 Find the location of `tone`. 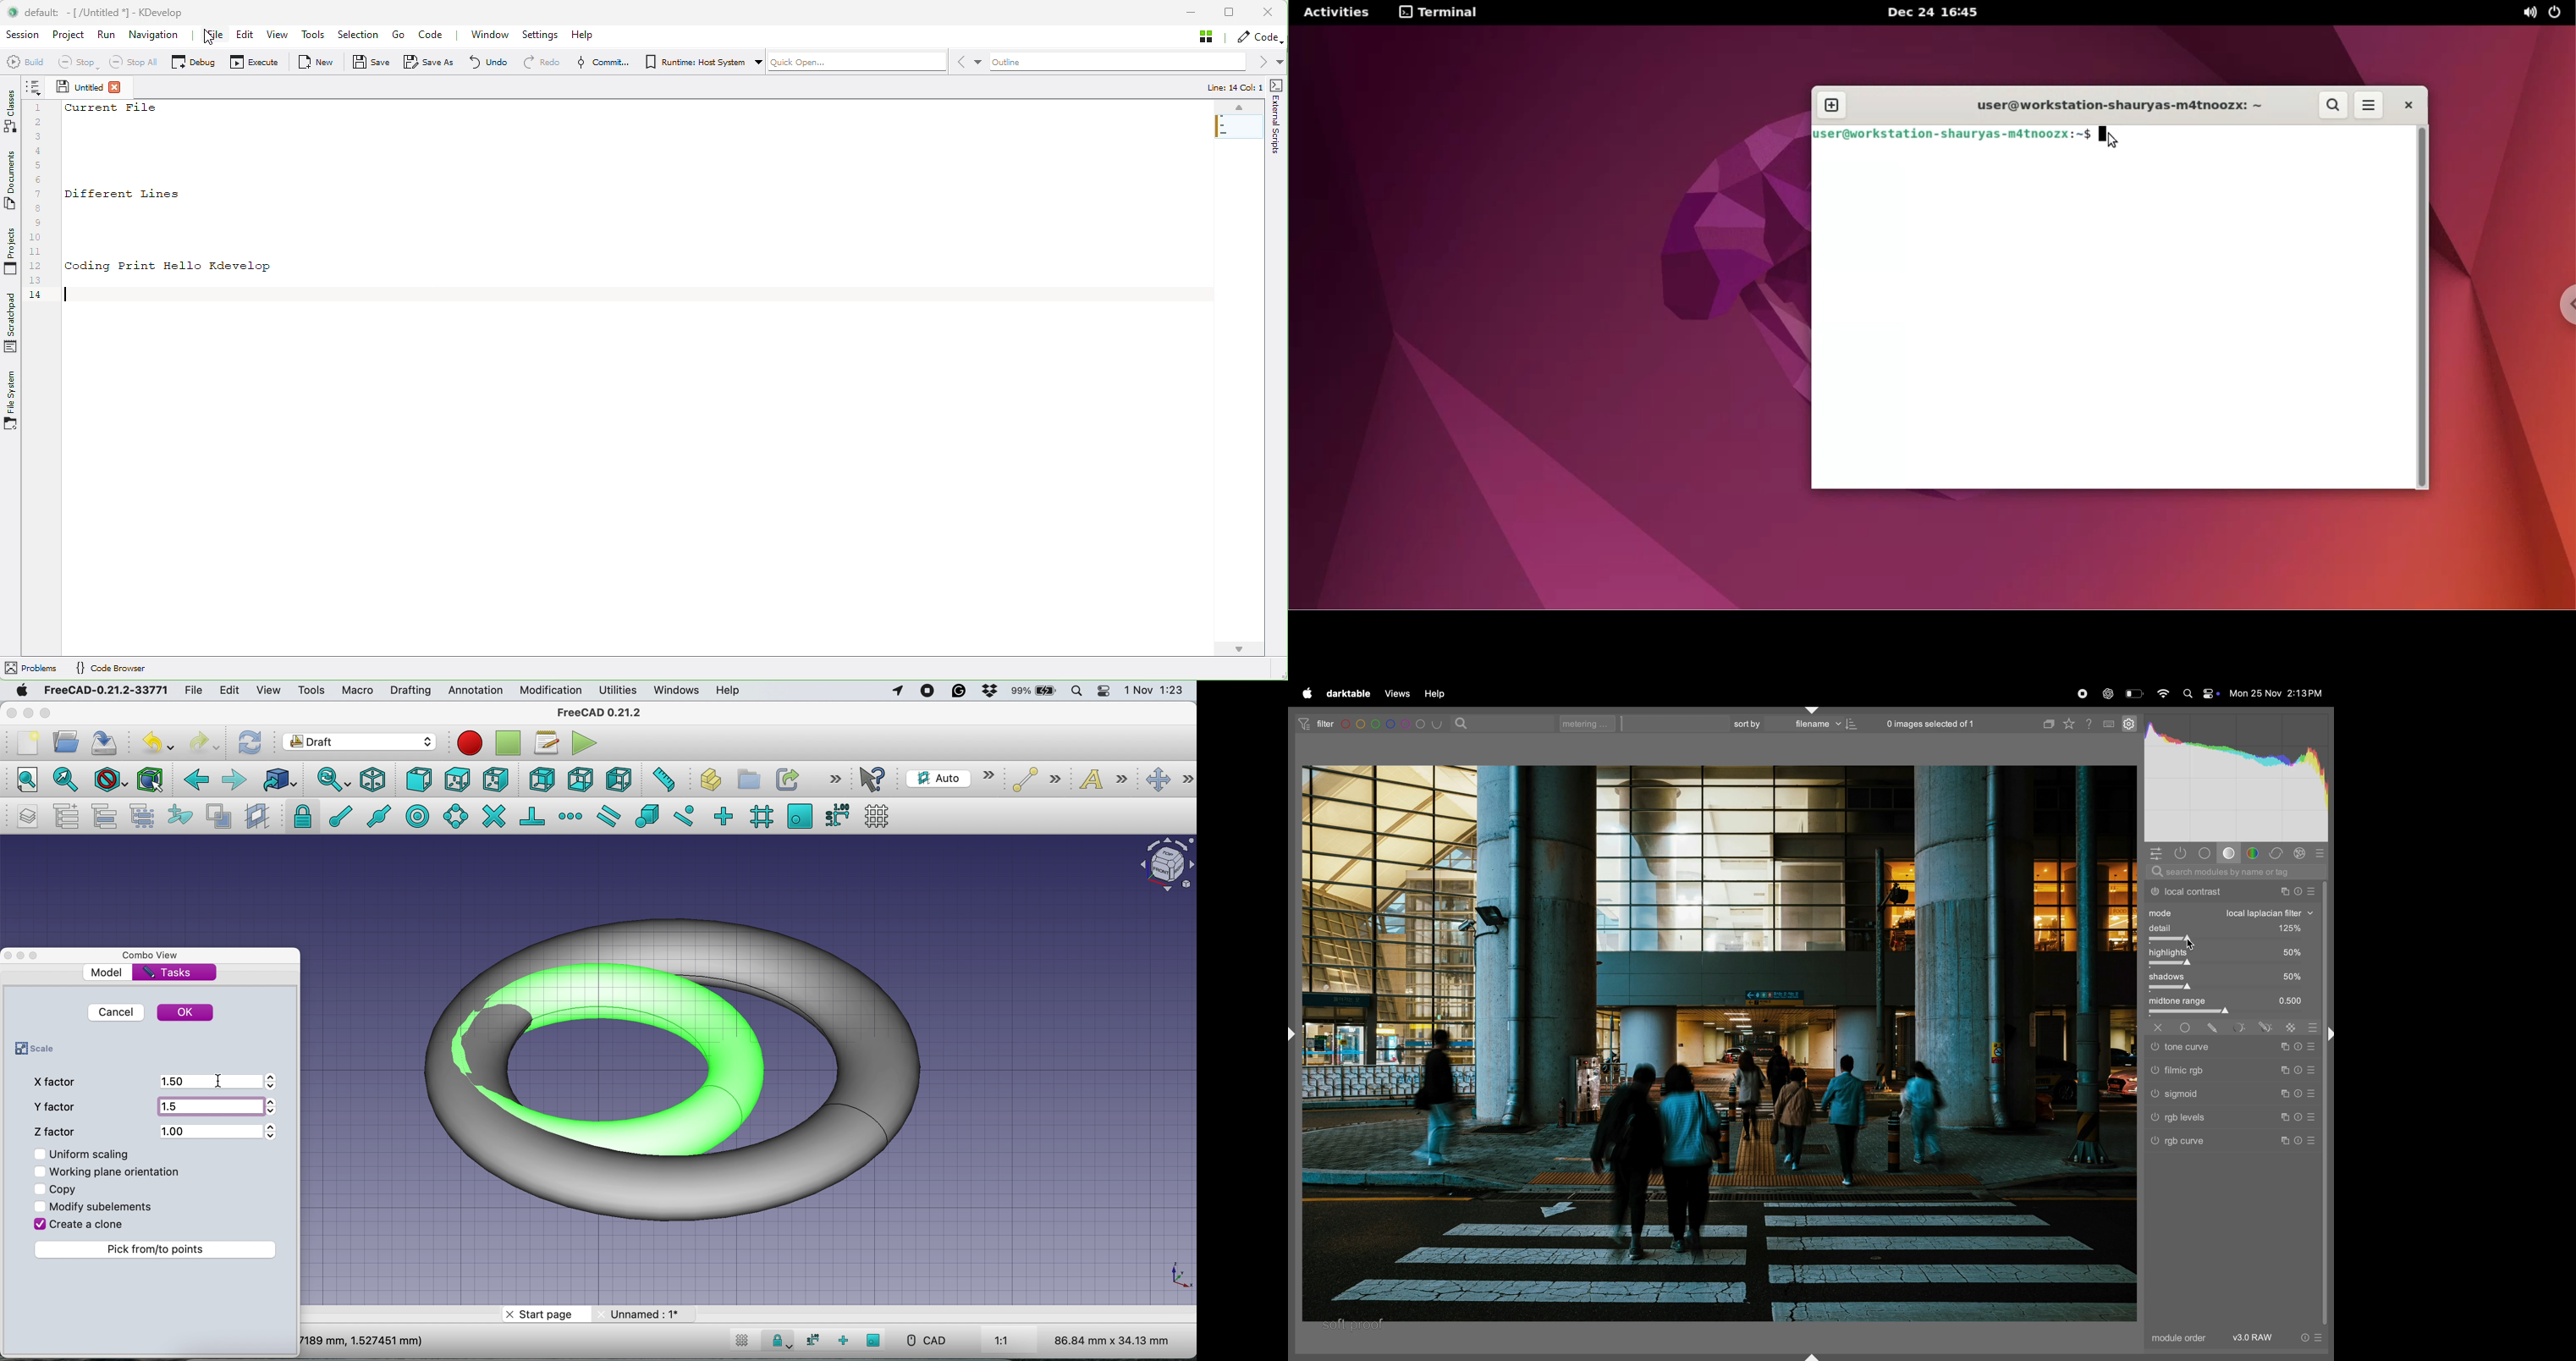

tone is located at coordinates (2206, 852).